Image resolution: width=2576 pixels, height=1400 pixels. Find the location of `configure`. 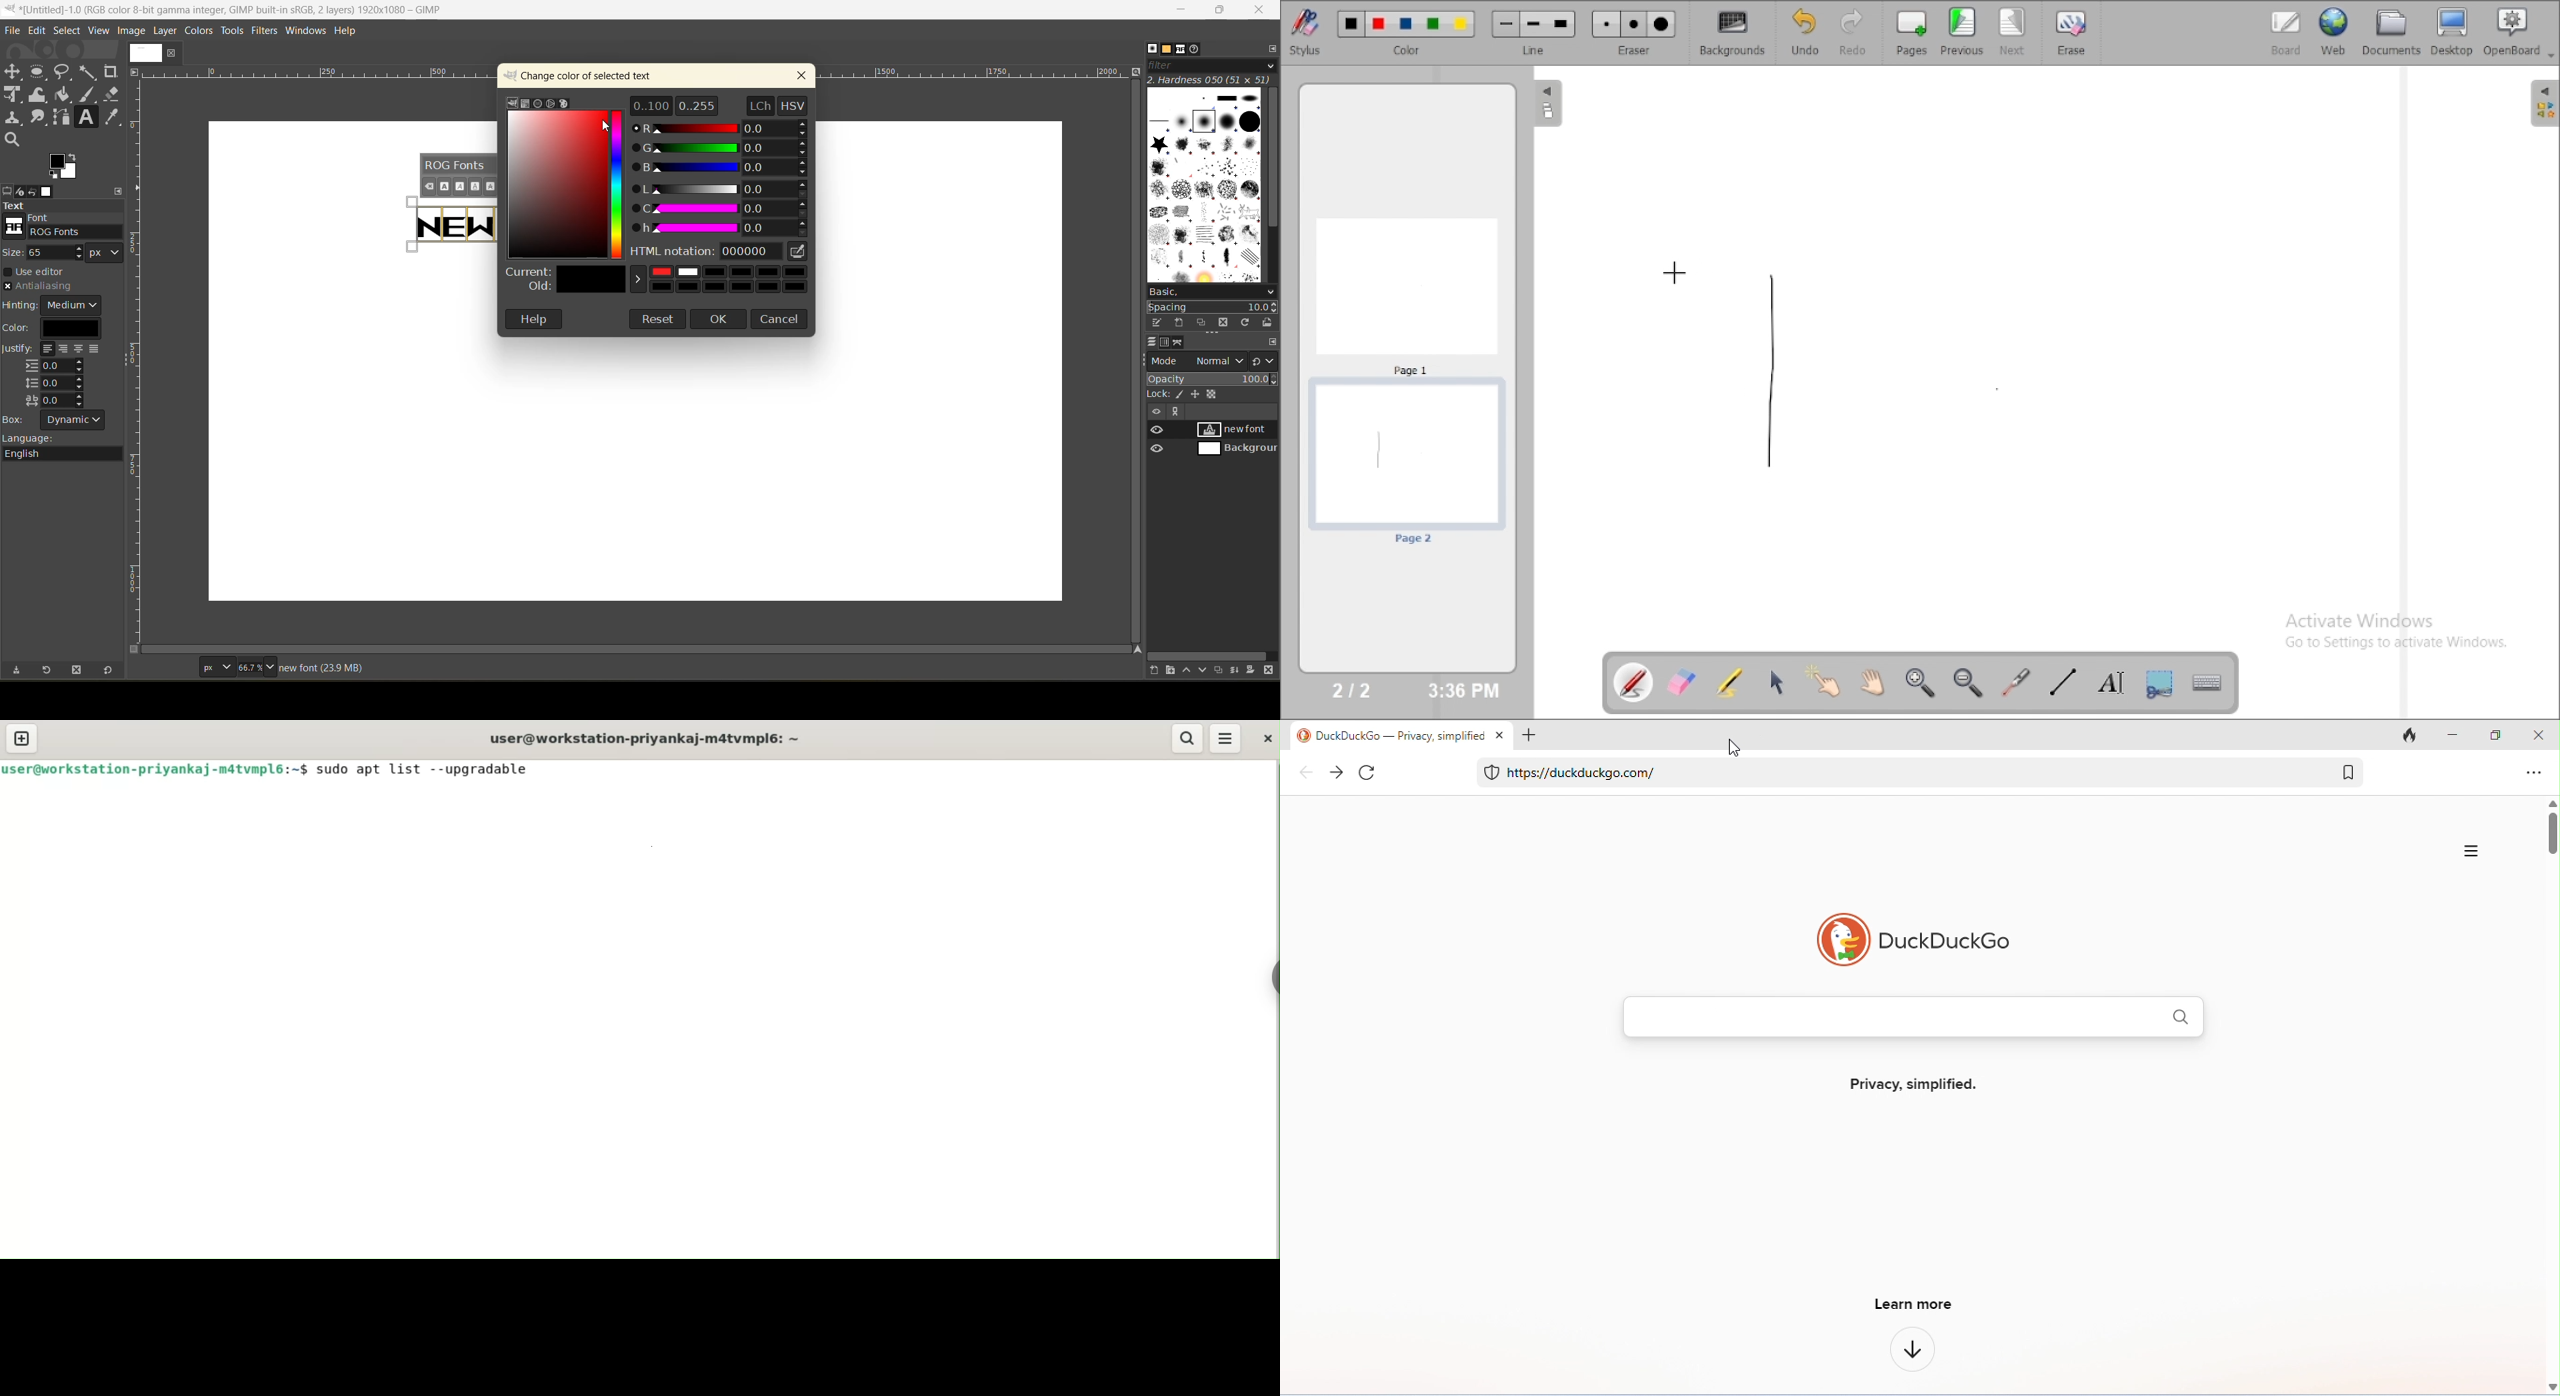

configure is located at coordinates (1272, 51).